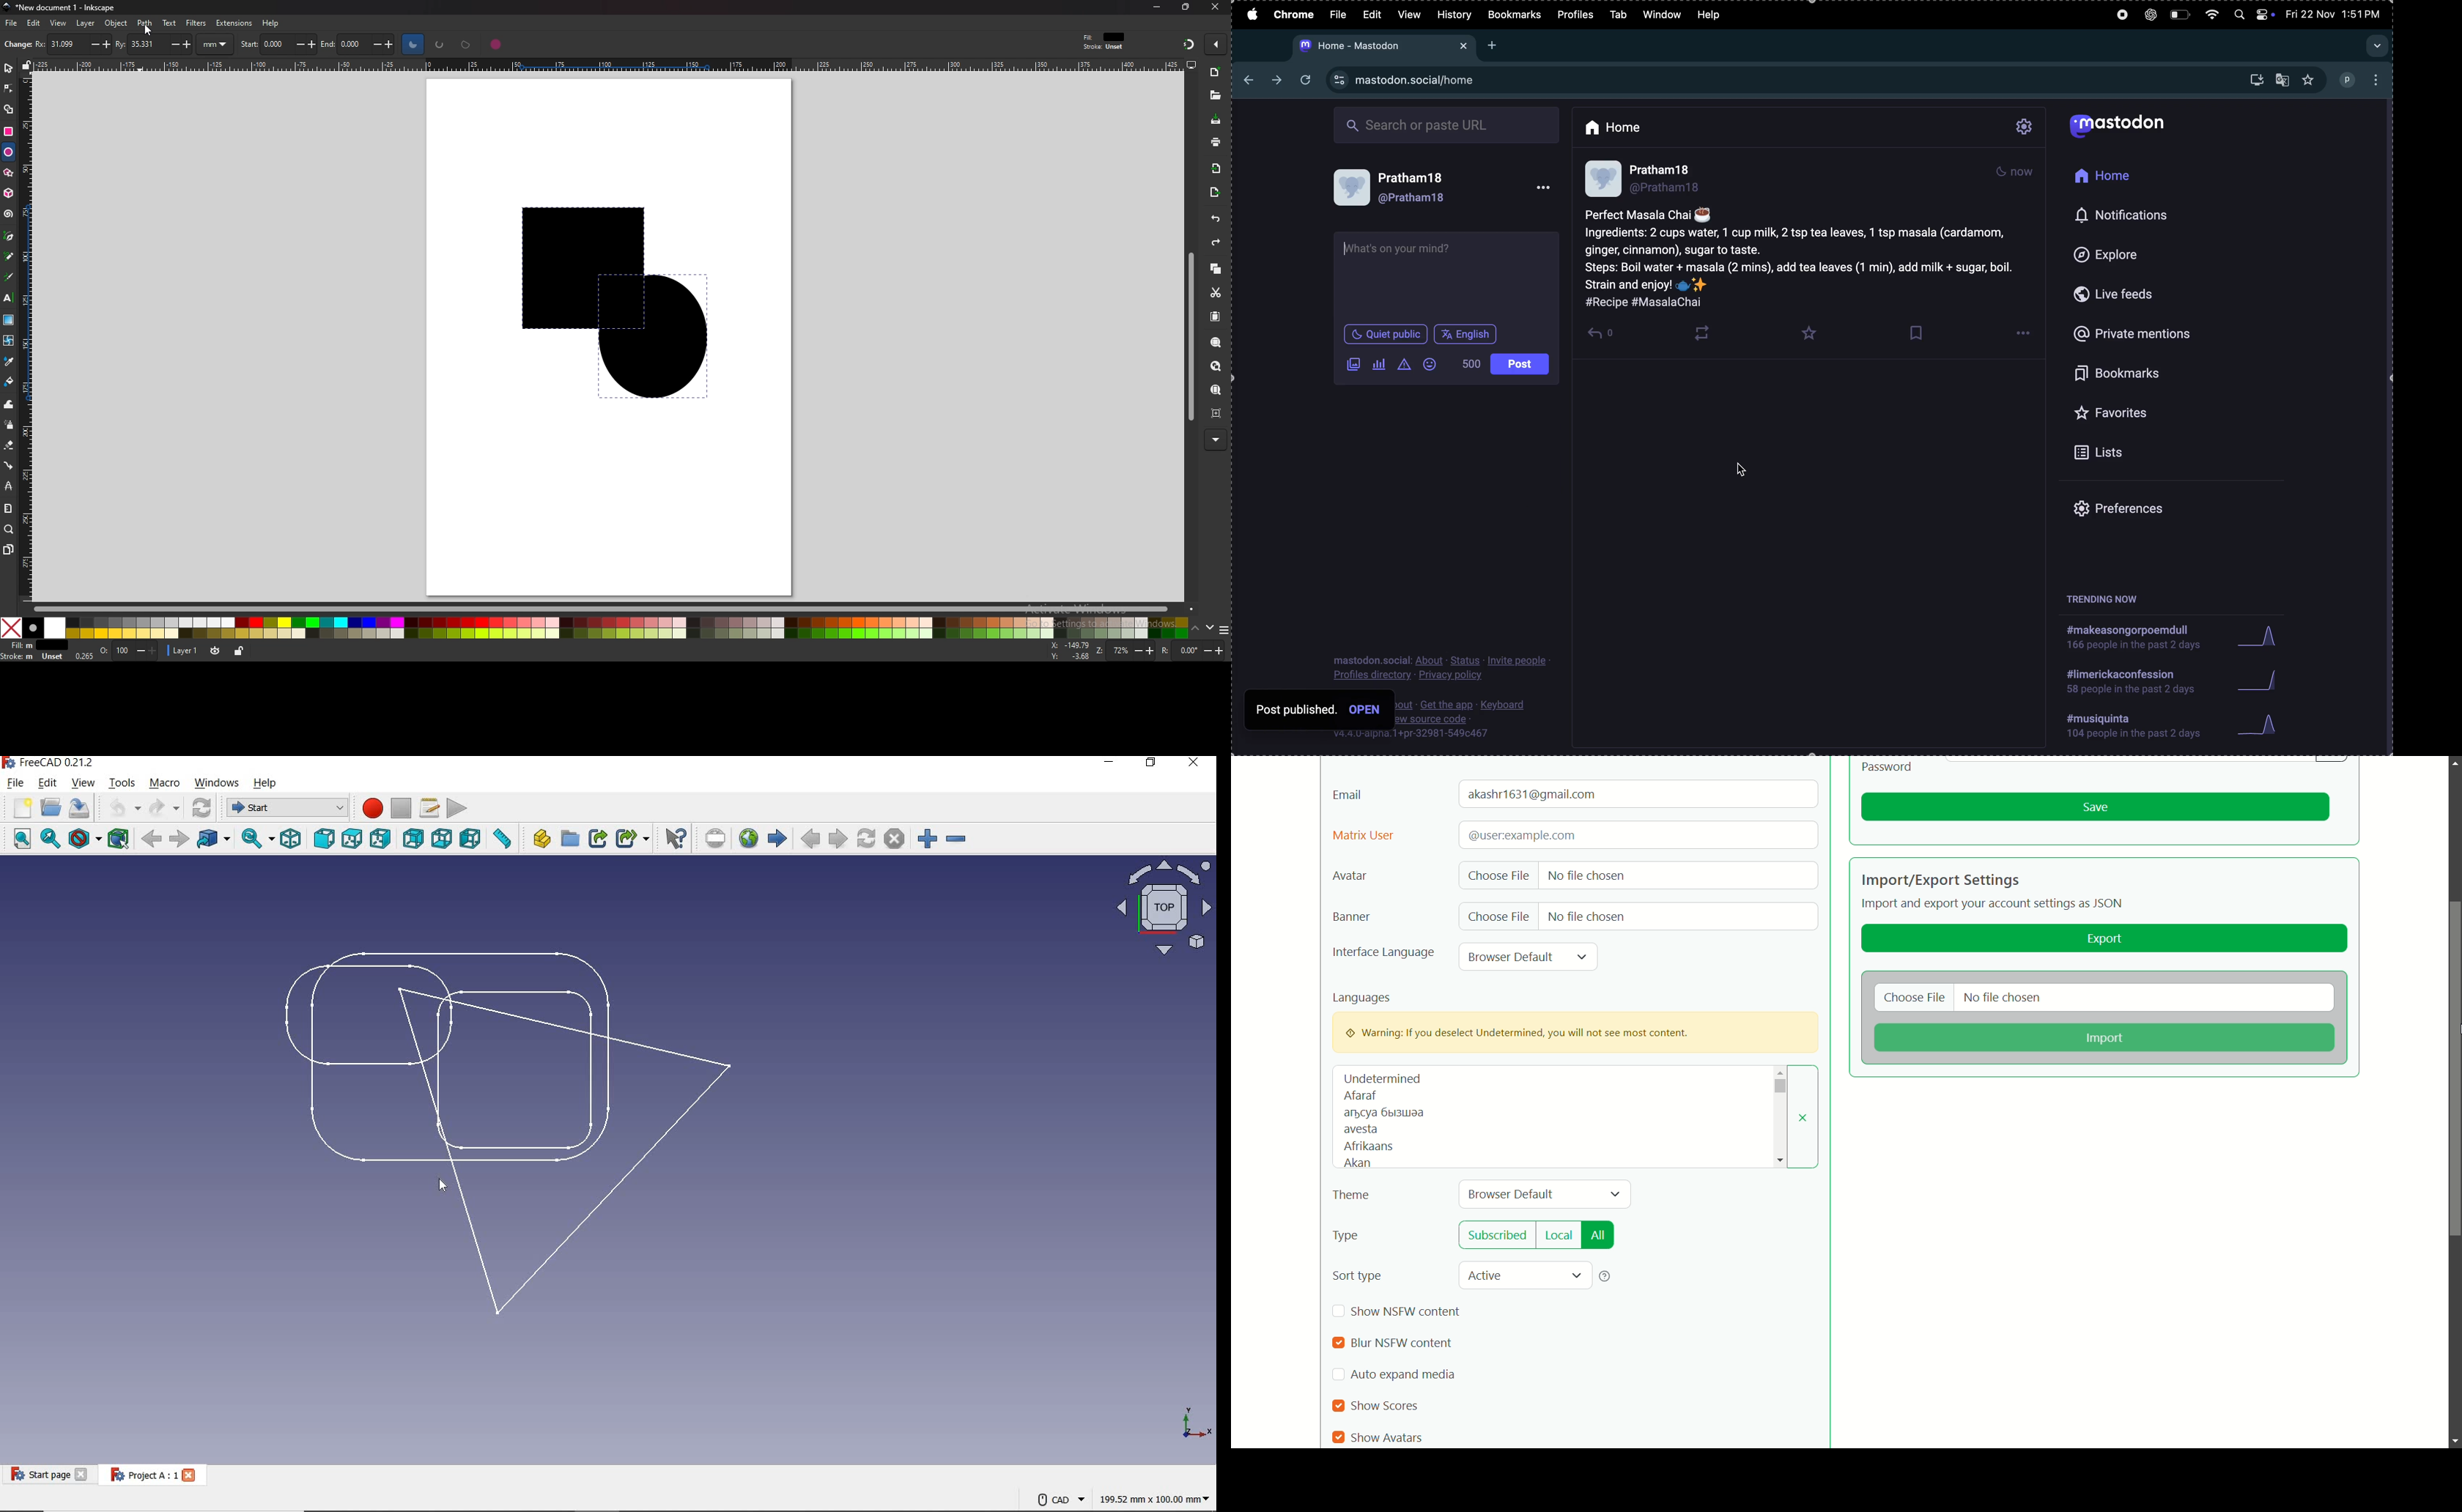 The image size is (2464, 1512). I want to click on spiral, so click(9, 213).